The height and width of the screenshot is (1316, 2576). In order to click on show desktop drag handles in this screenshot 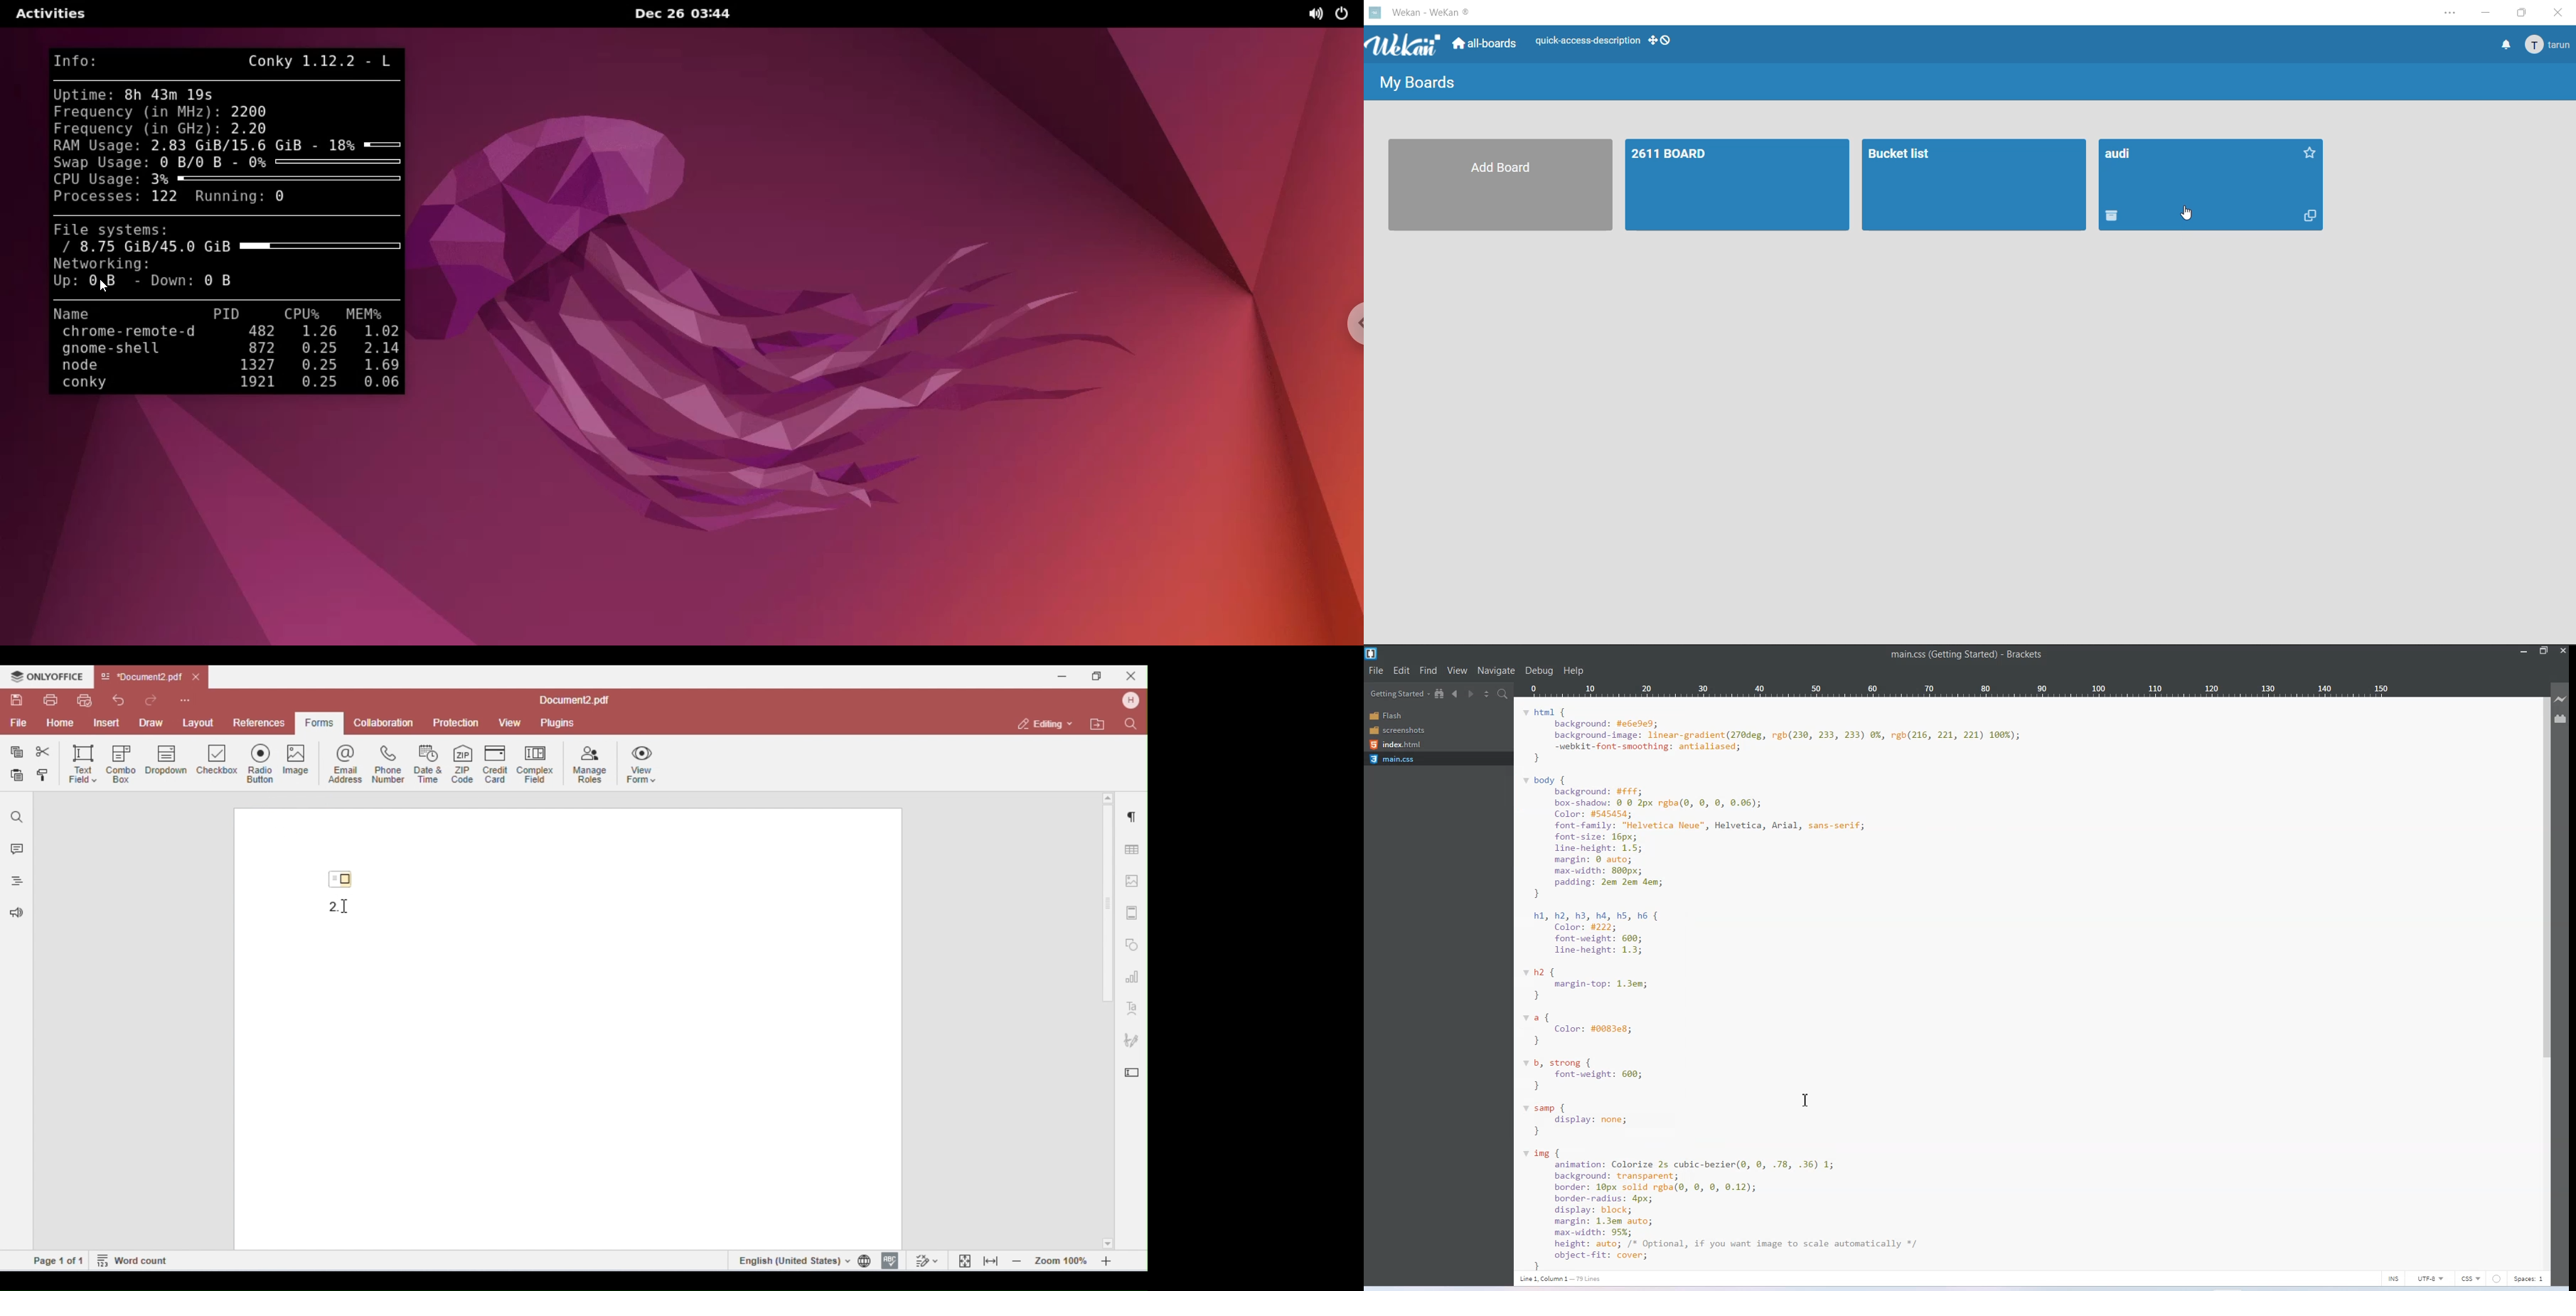, I will do `click(1663, 43)`.